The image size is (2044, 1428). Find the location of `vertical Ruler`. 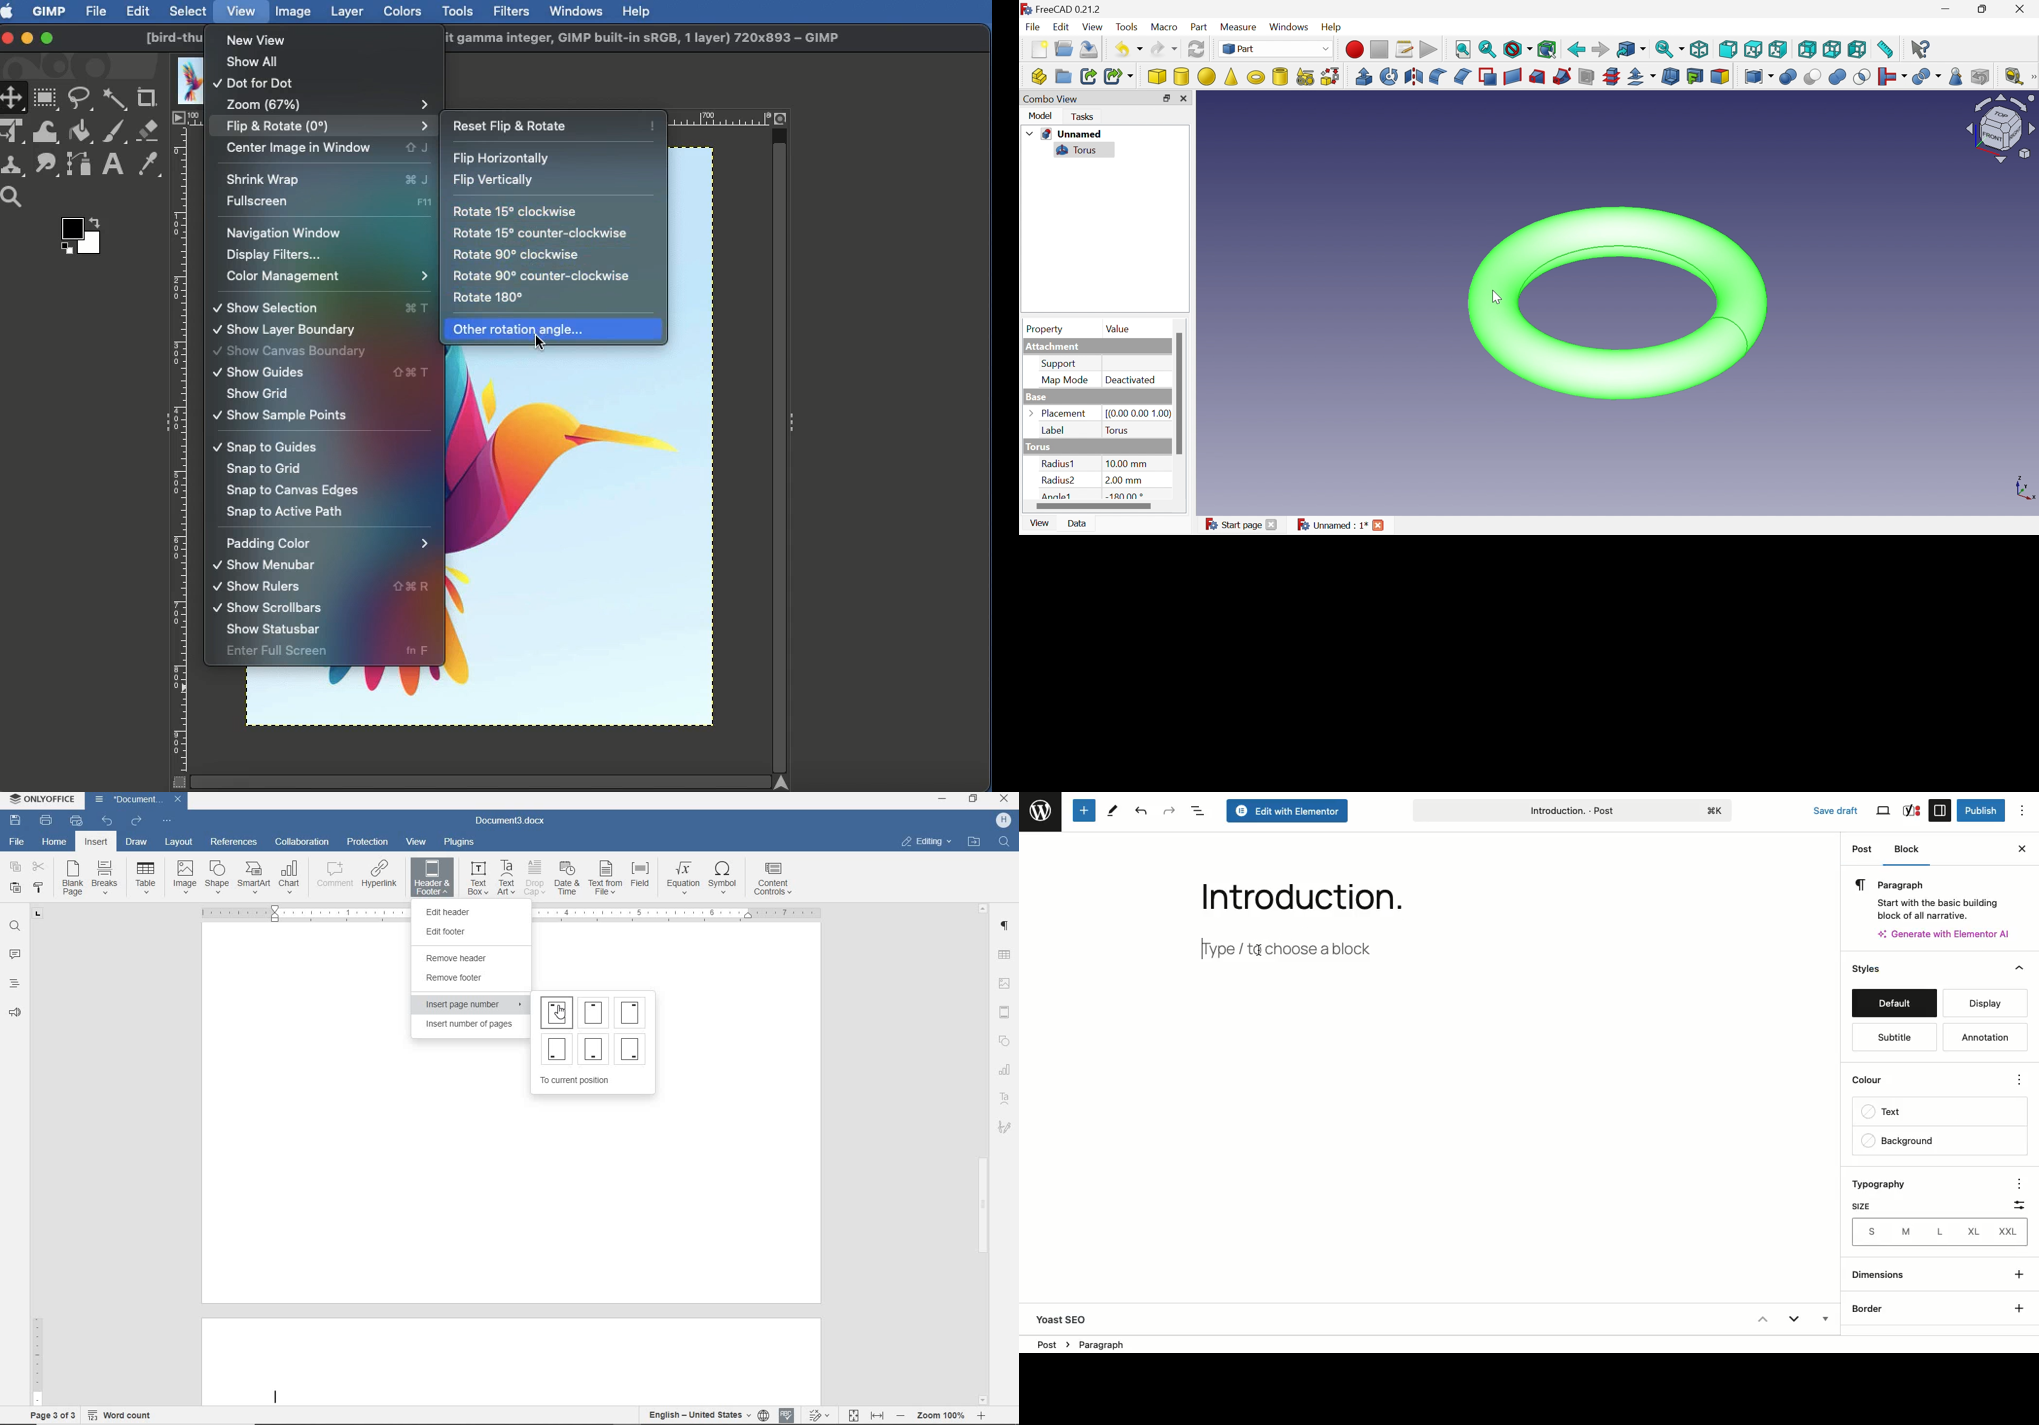

vertical Ruler is located at coordinates (181, 450).